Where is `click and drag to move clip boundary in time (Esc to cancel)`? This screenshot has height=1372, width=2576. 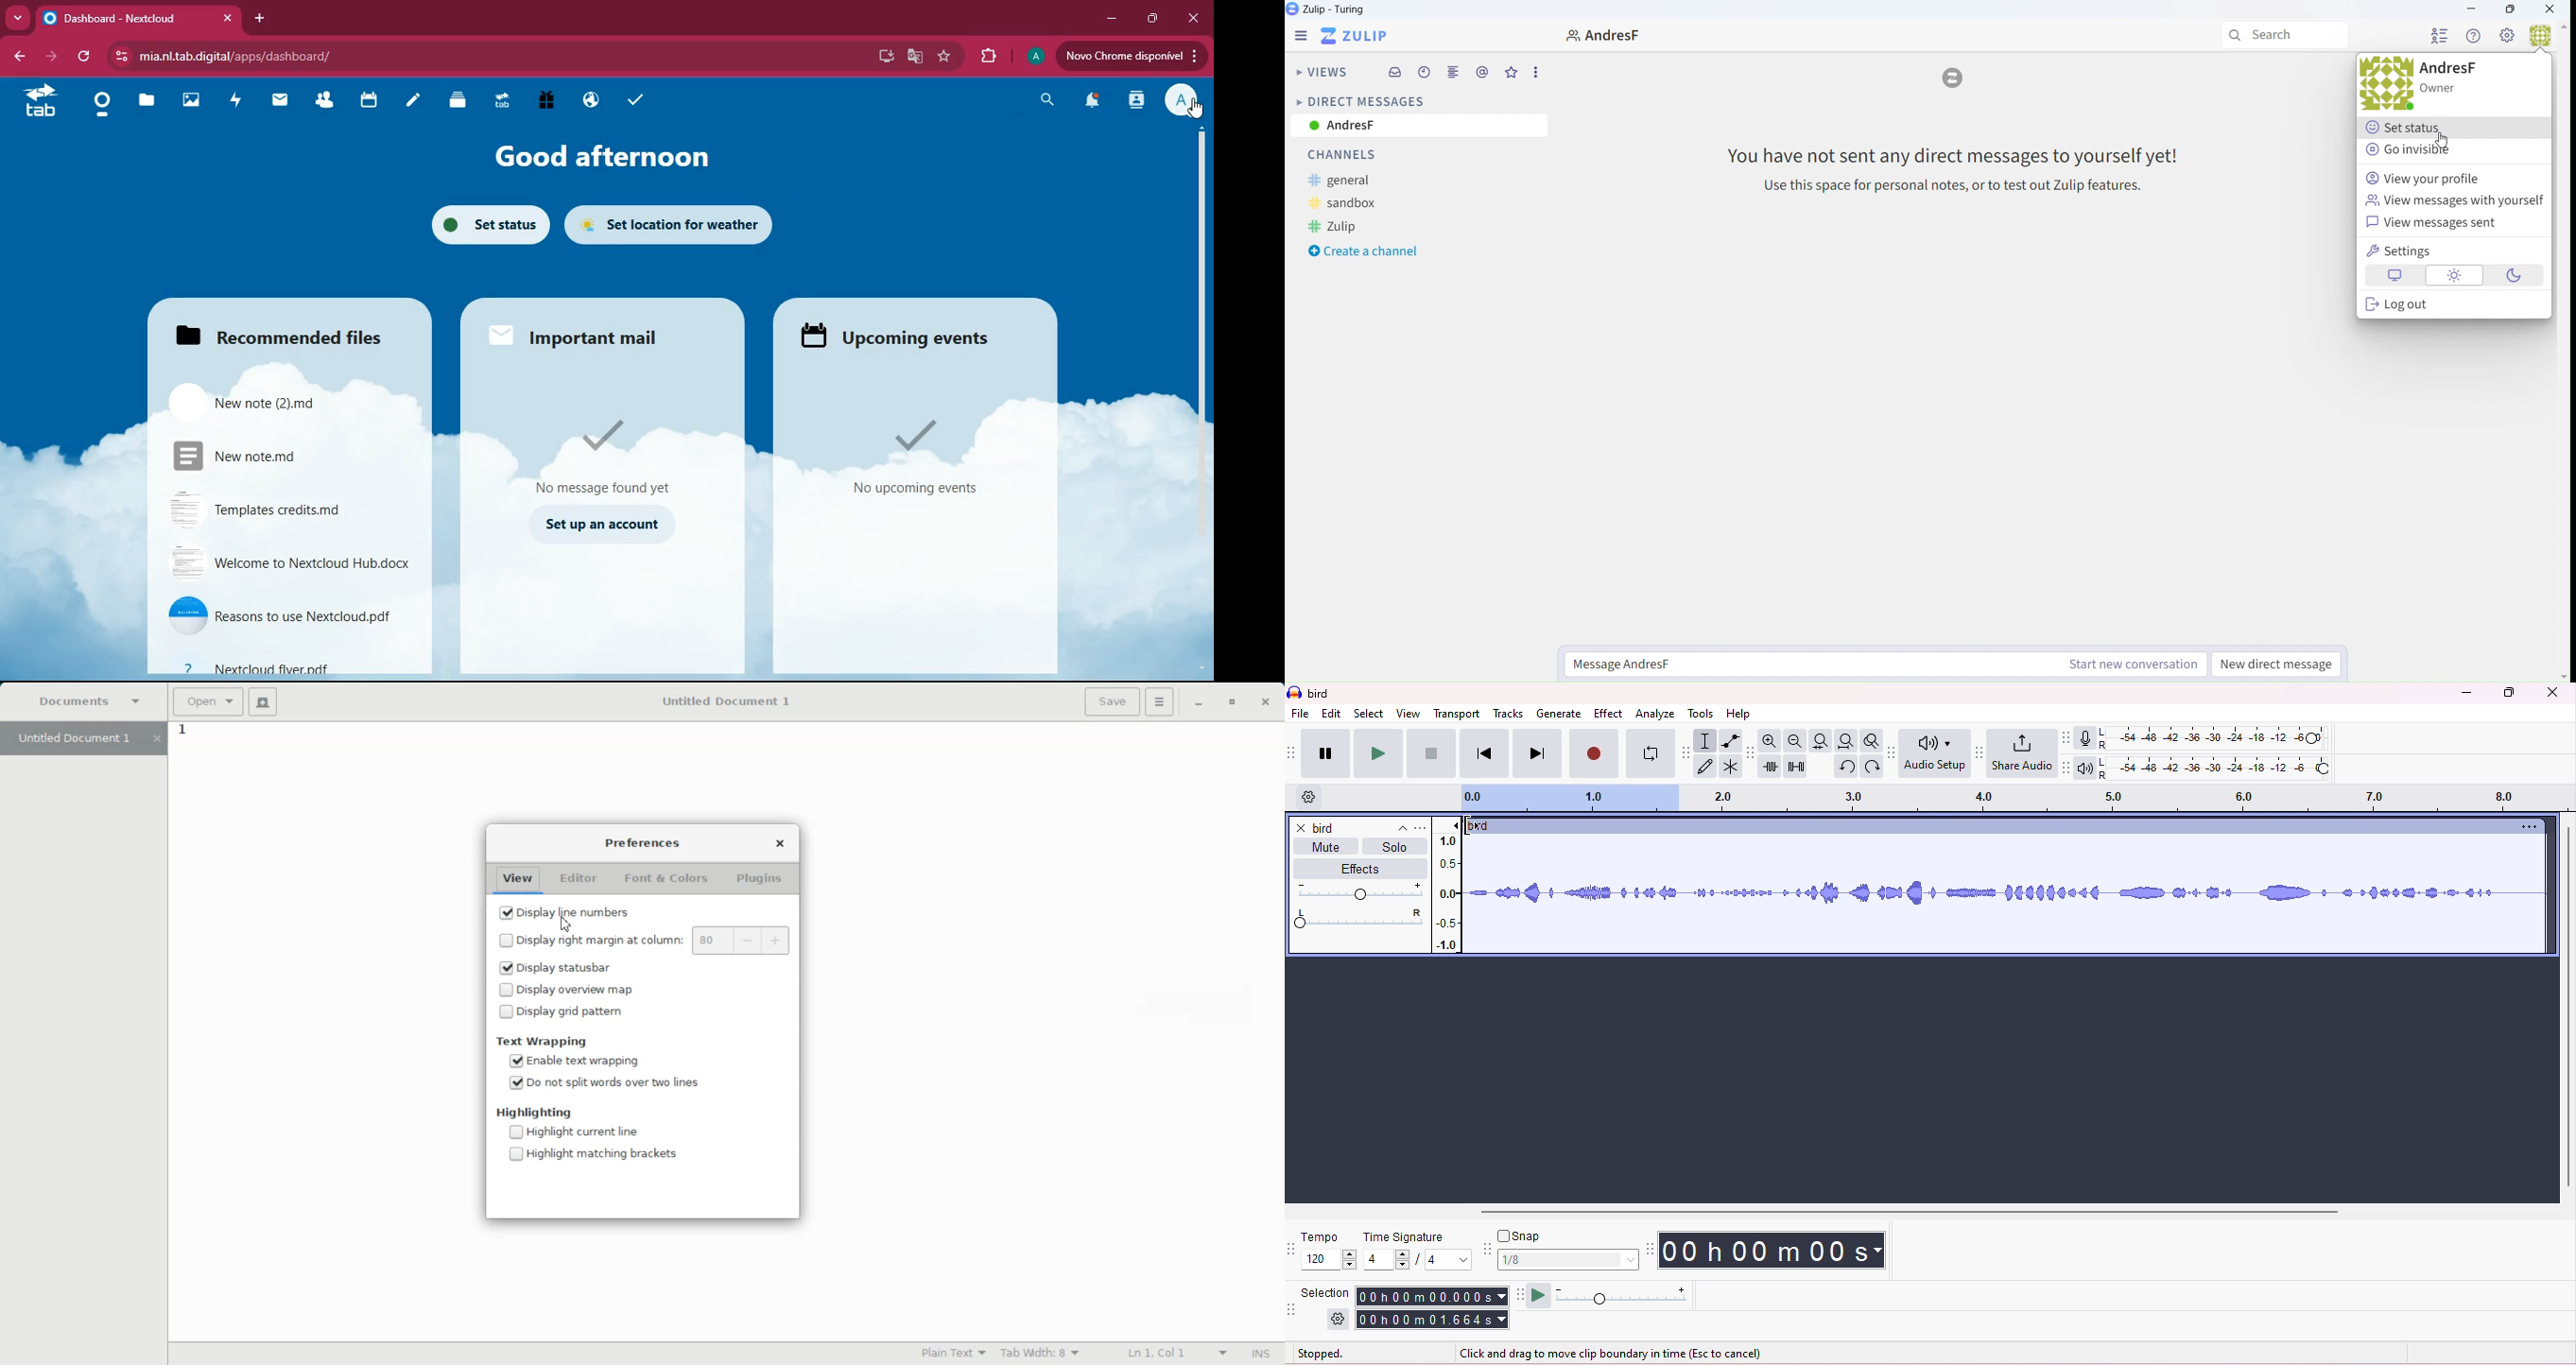 click and drag to move clip boundary in time (Esc to cancel) is located at coordinates (1617, 1354).